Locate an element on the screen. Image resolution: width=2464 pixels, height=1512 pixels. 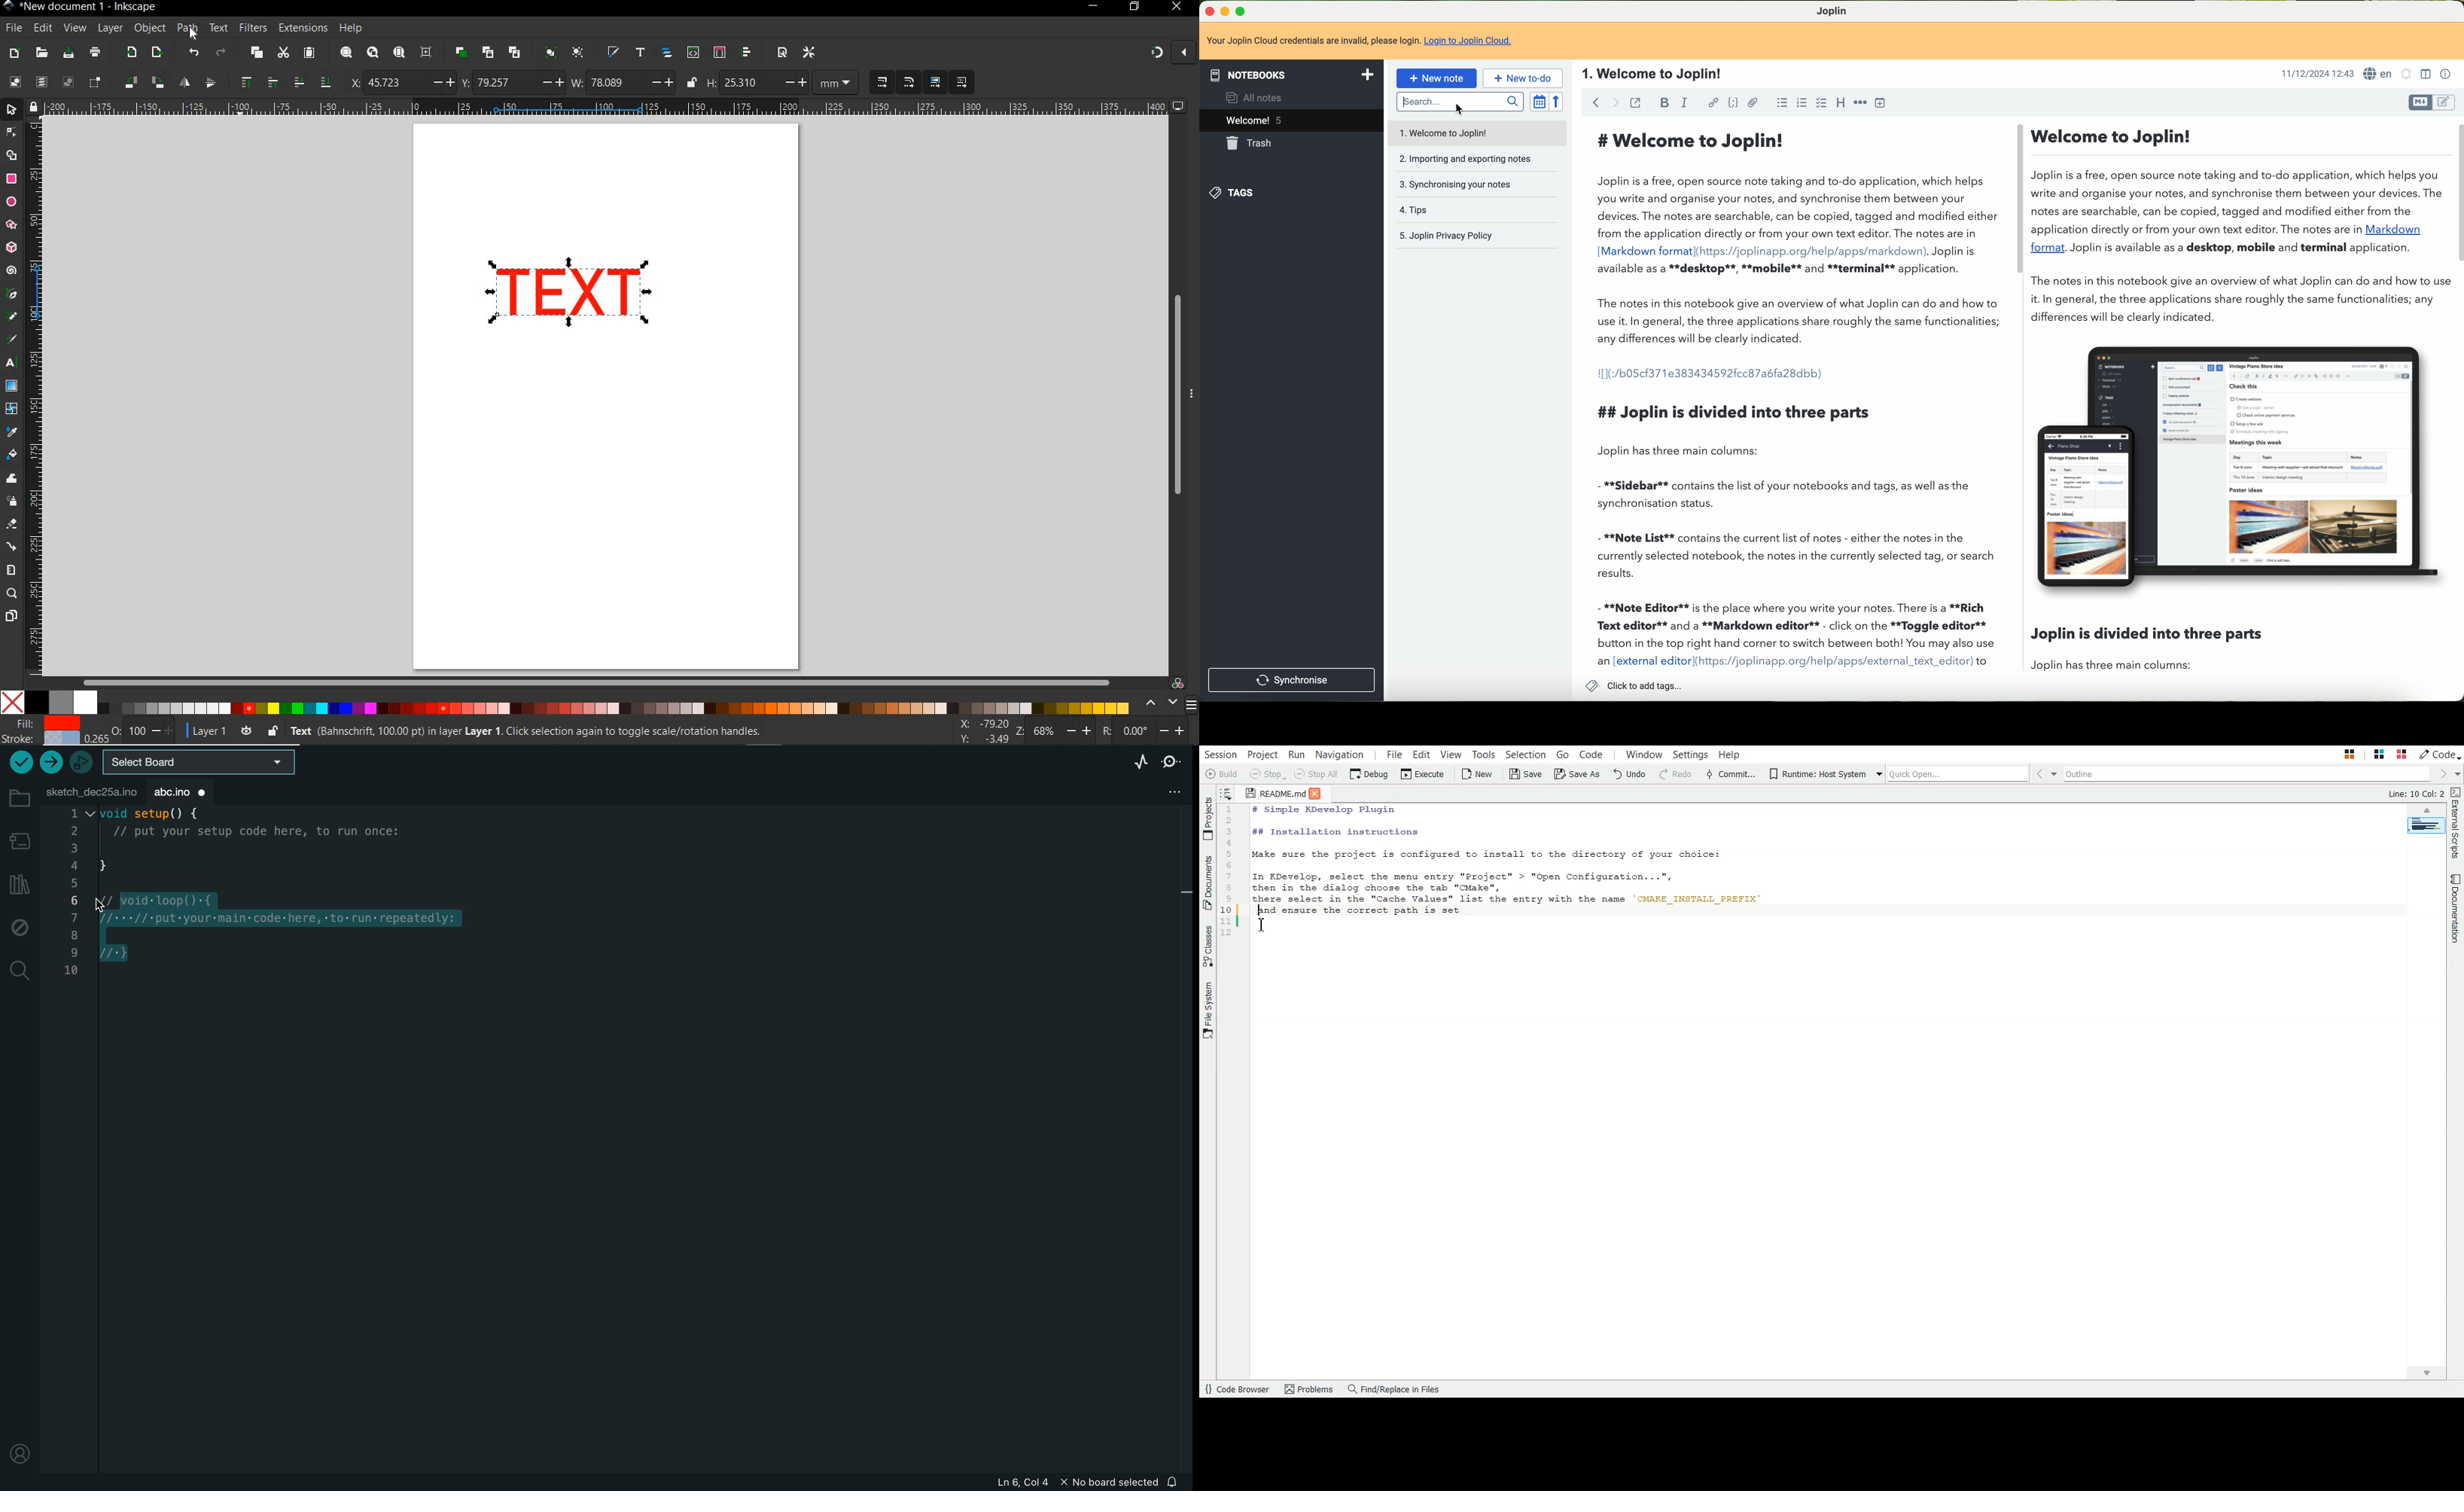
bold is located at coordinates (1664, 102).